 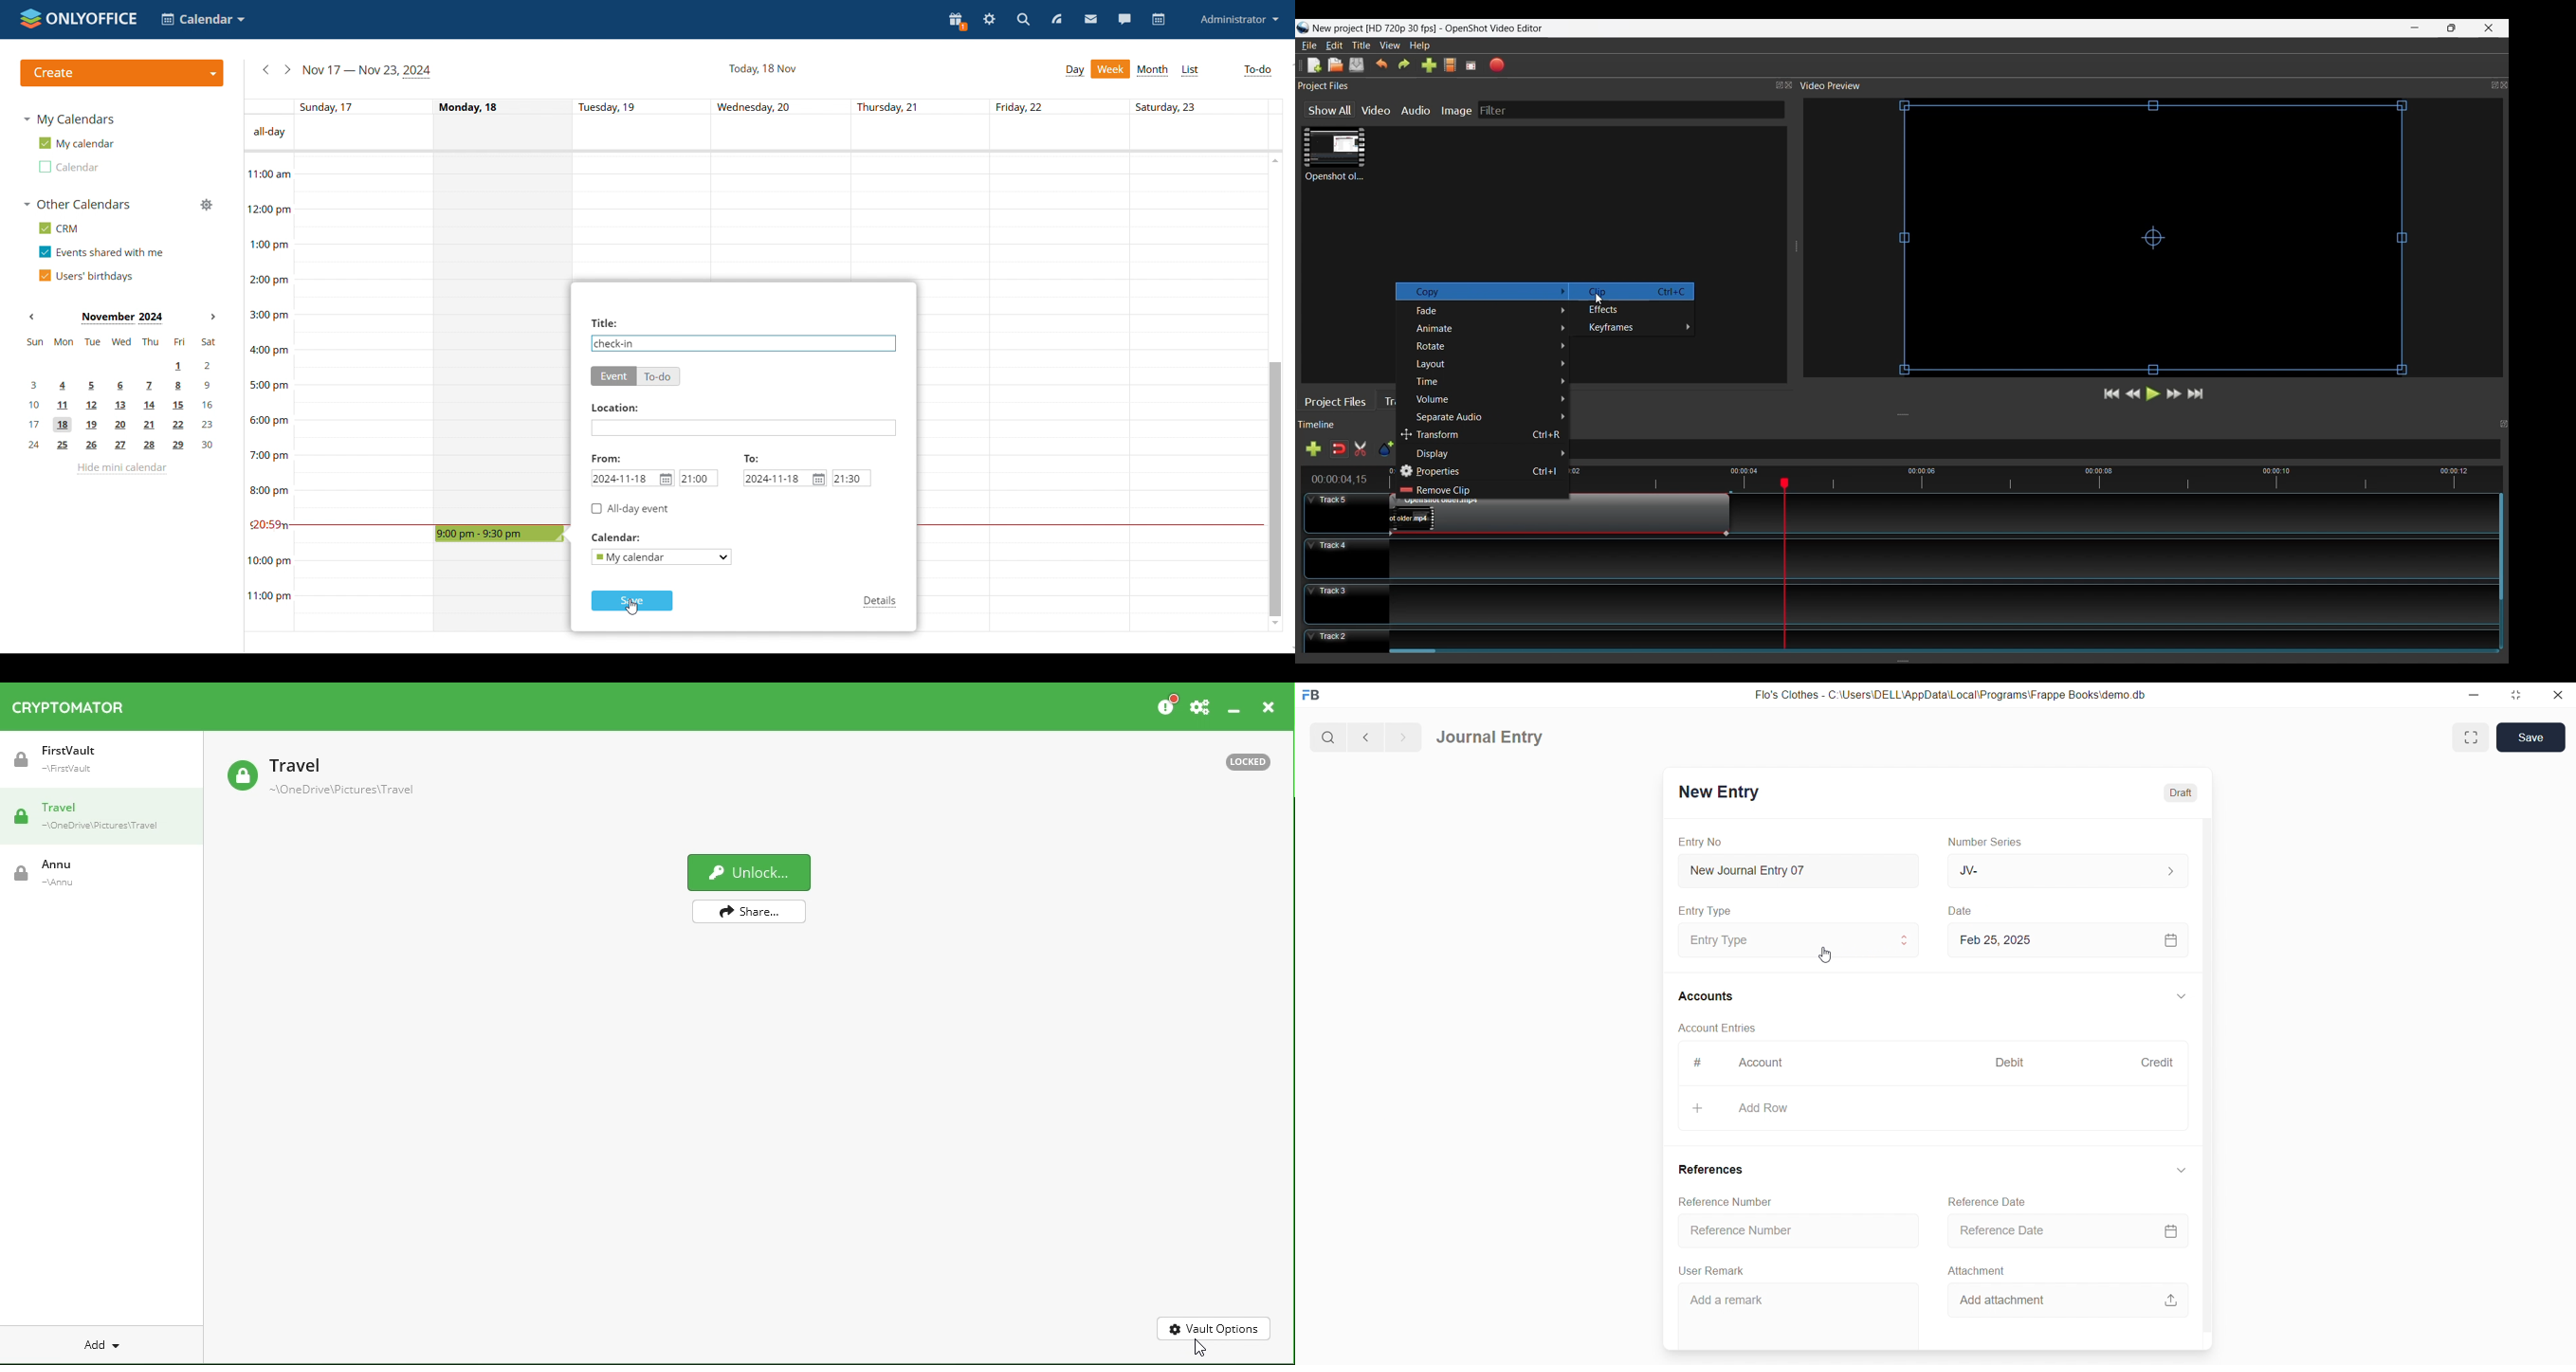 I want to click on start time, so click(x=699, y=478).